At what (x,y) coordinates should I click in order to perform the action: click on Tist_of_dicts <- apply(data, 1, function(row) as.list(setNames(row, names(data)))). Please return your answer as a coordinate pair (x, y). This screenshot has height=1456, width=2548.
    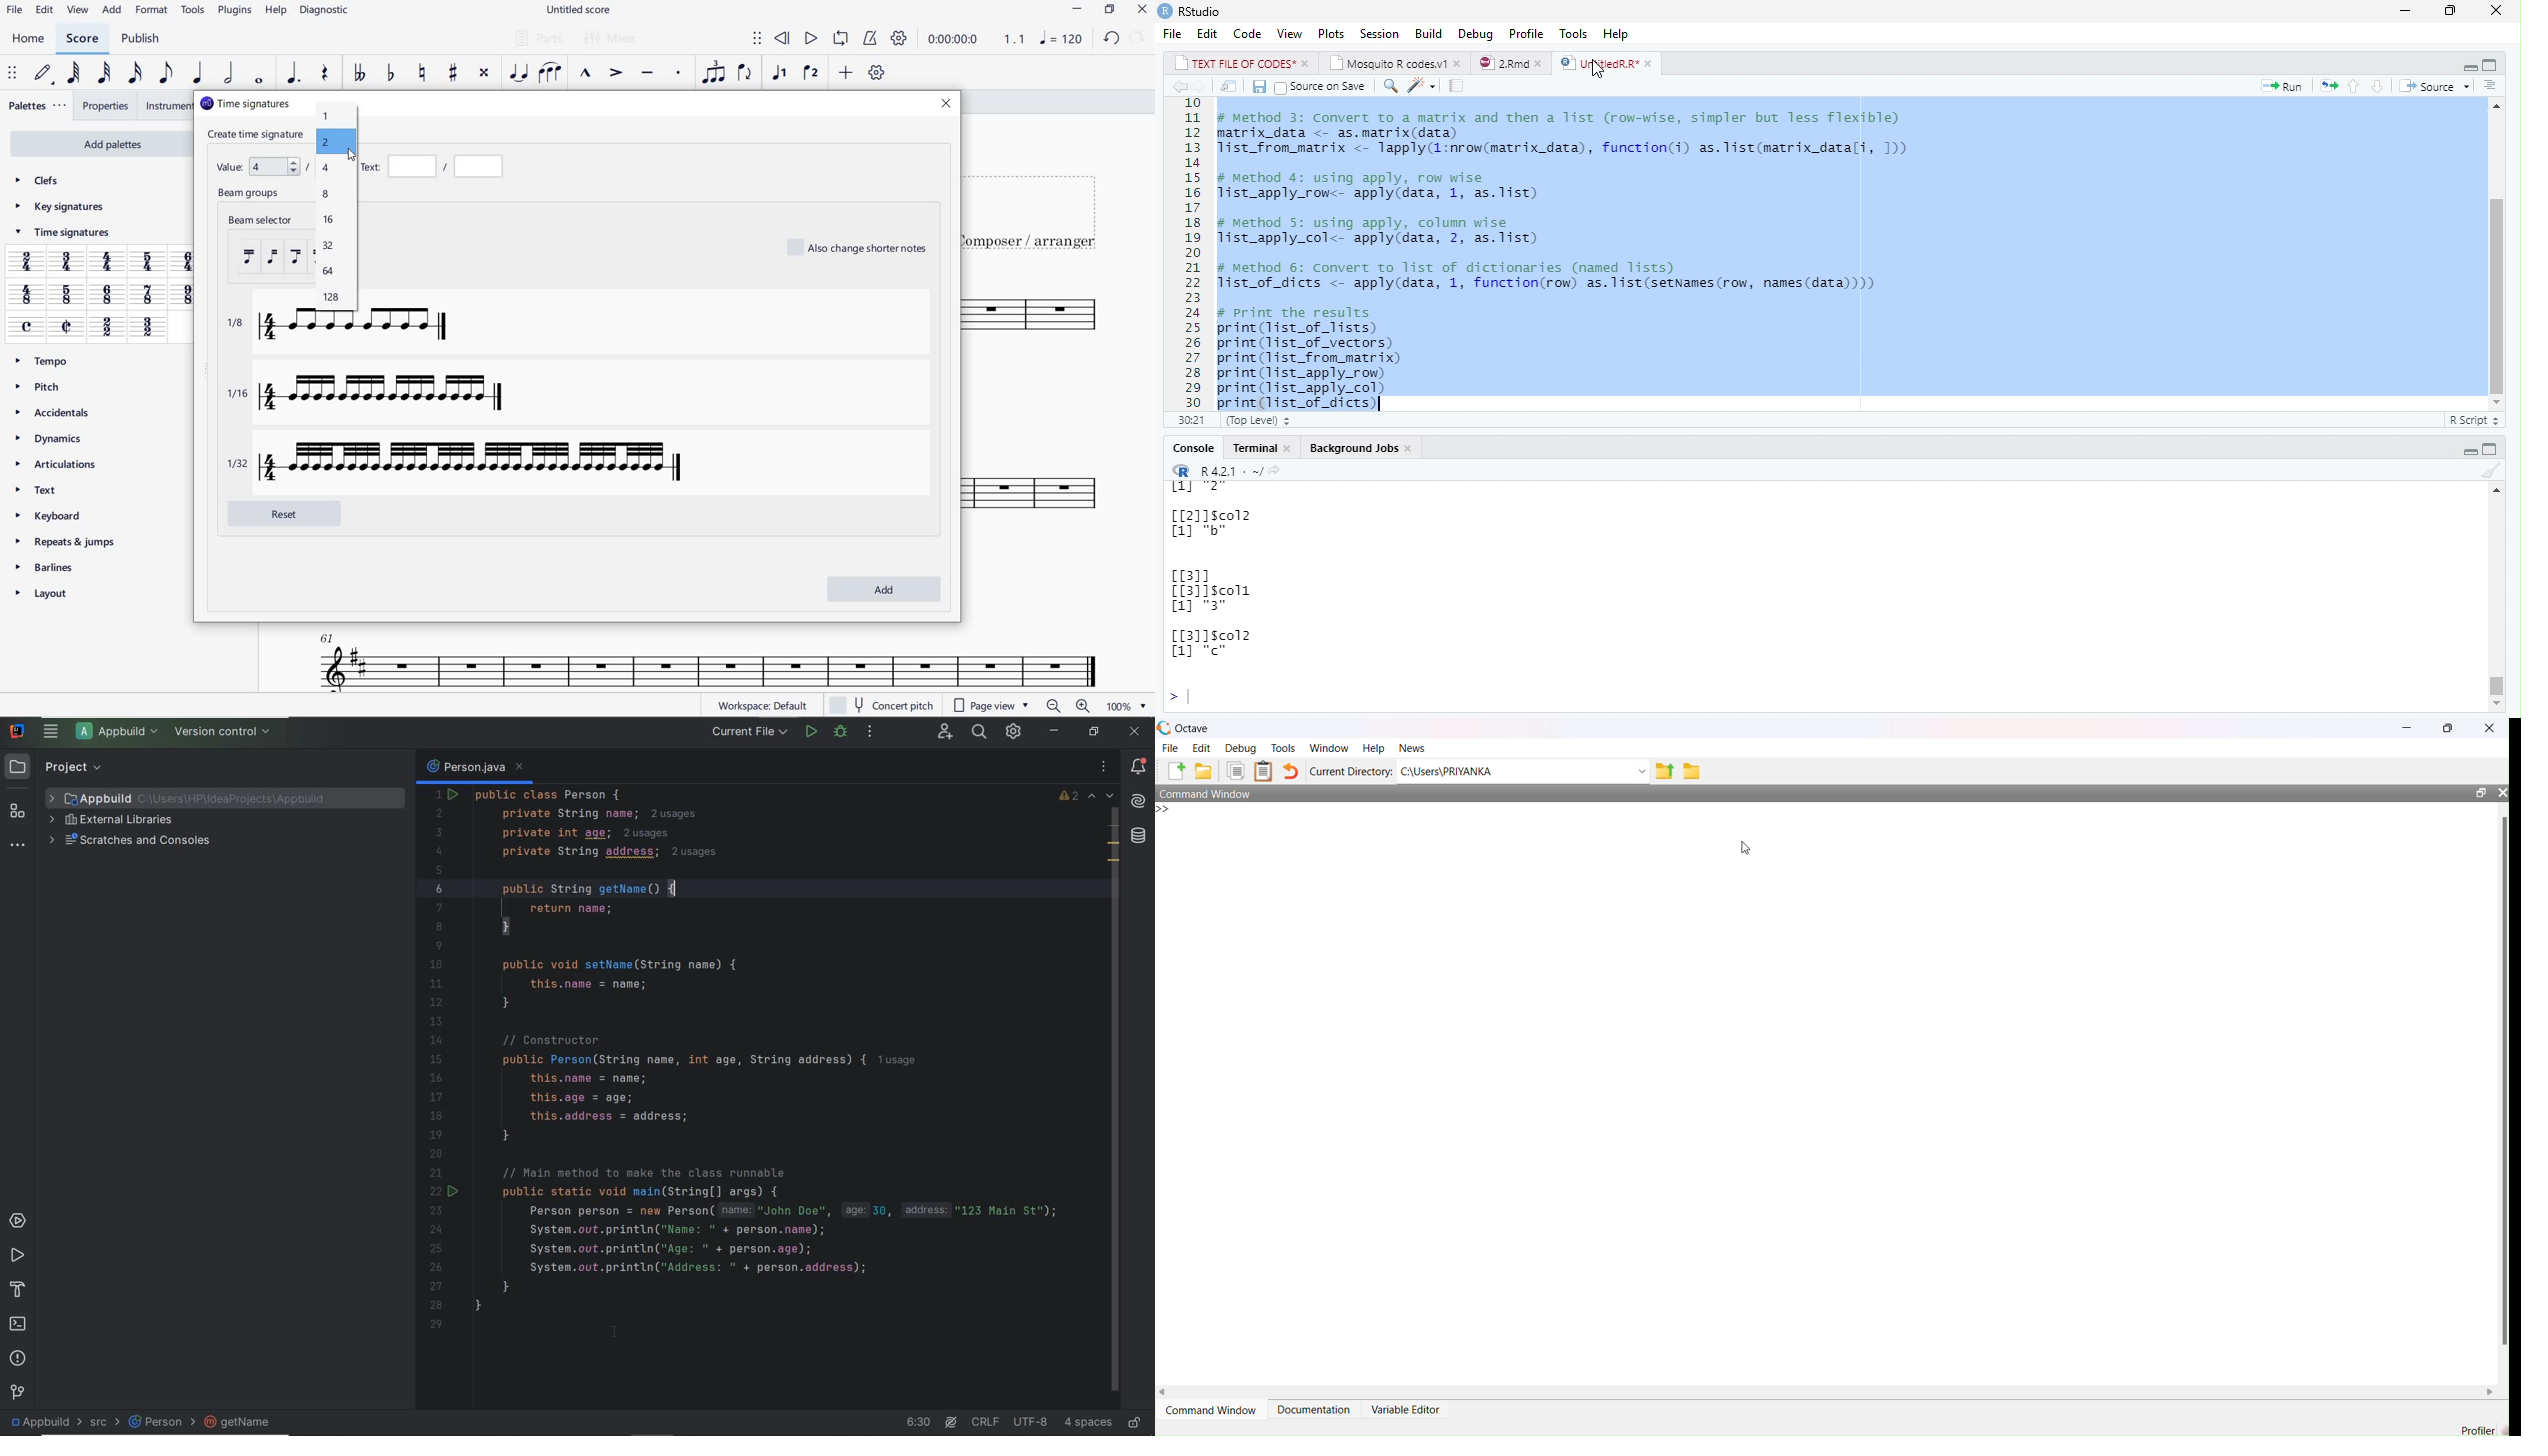
    Looking at the image, I should click on (1576, 285).